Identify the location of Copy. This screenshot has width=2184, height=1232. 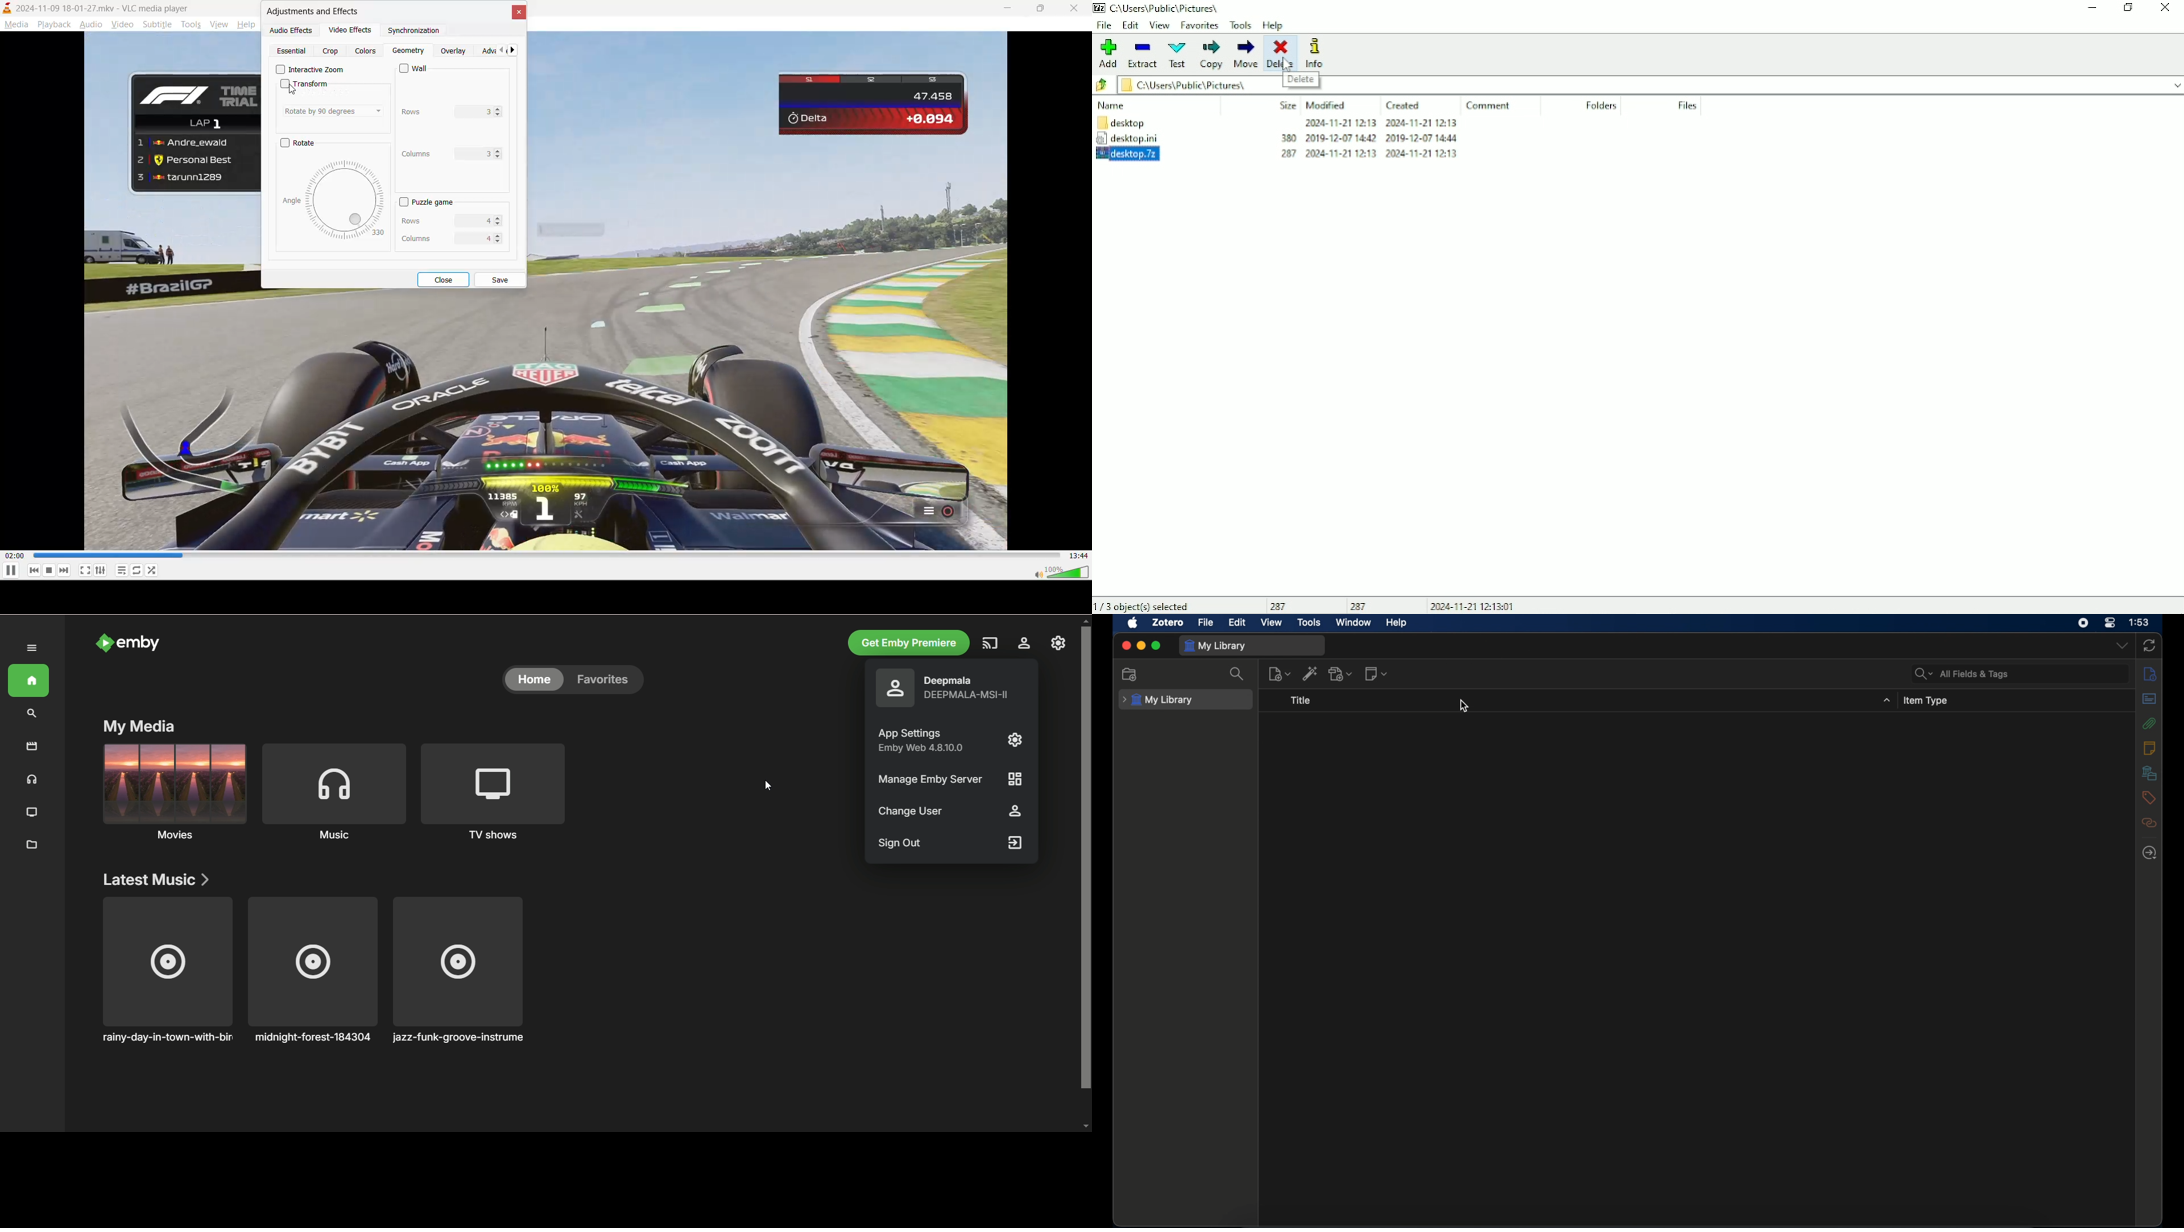
(1210, 54).